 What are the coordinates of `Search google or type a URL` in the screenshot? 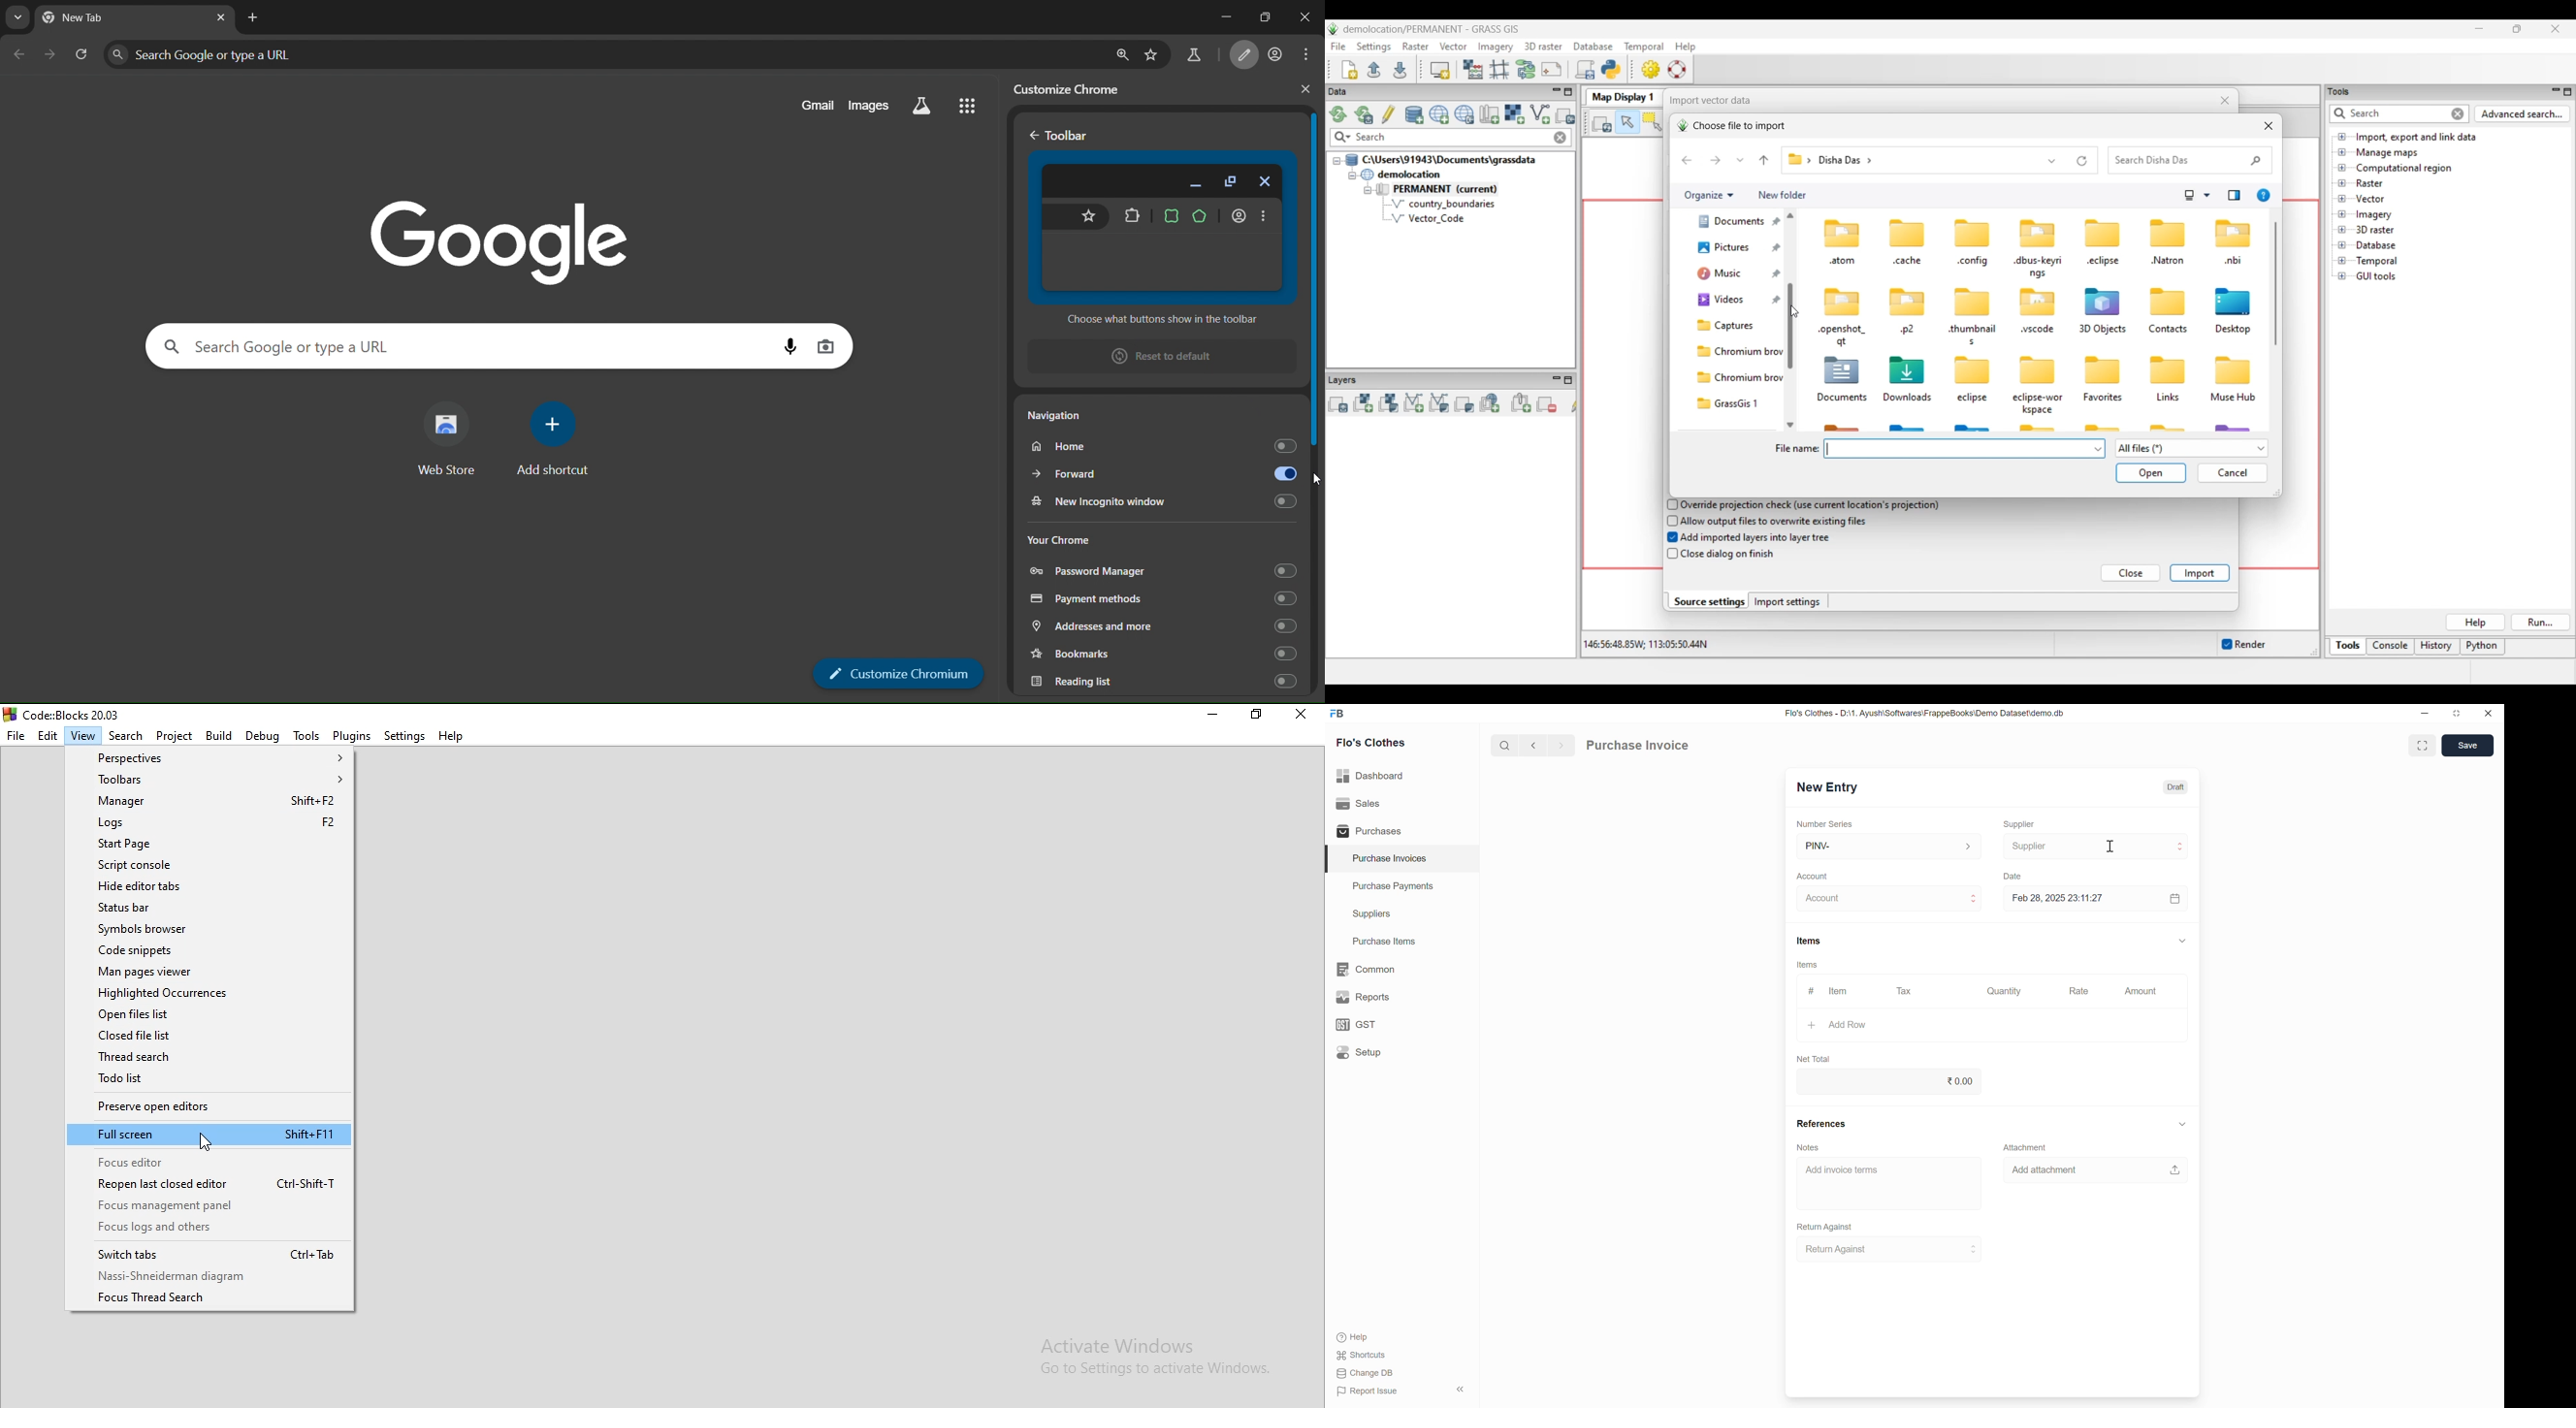 It's located at (458, 346).